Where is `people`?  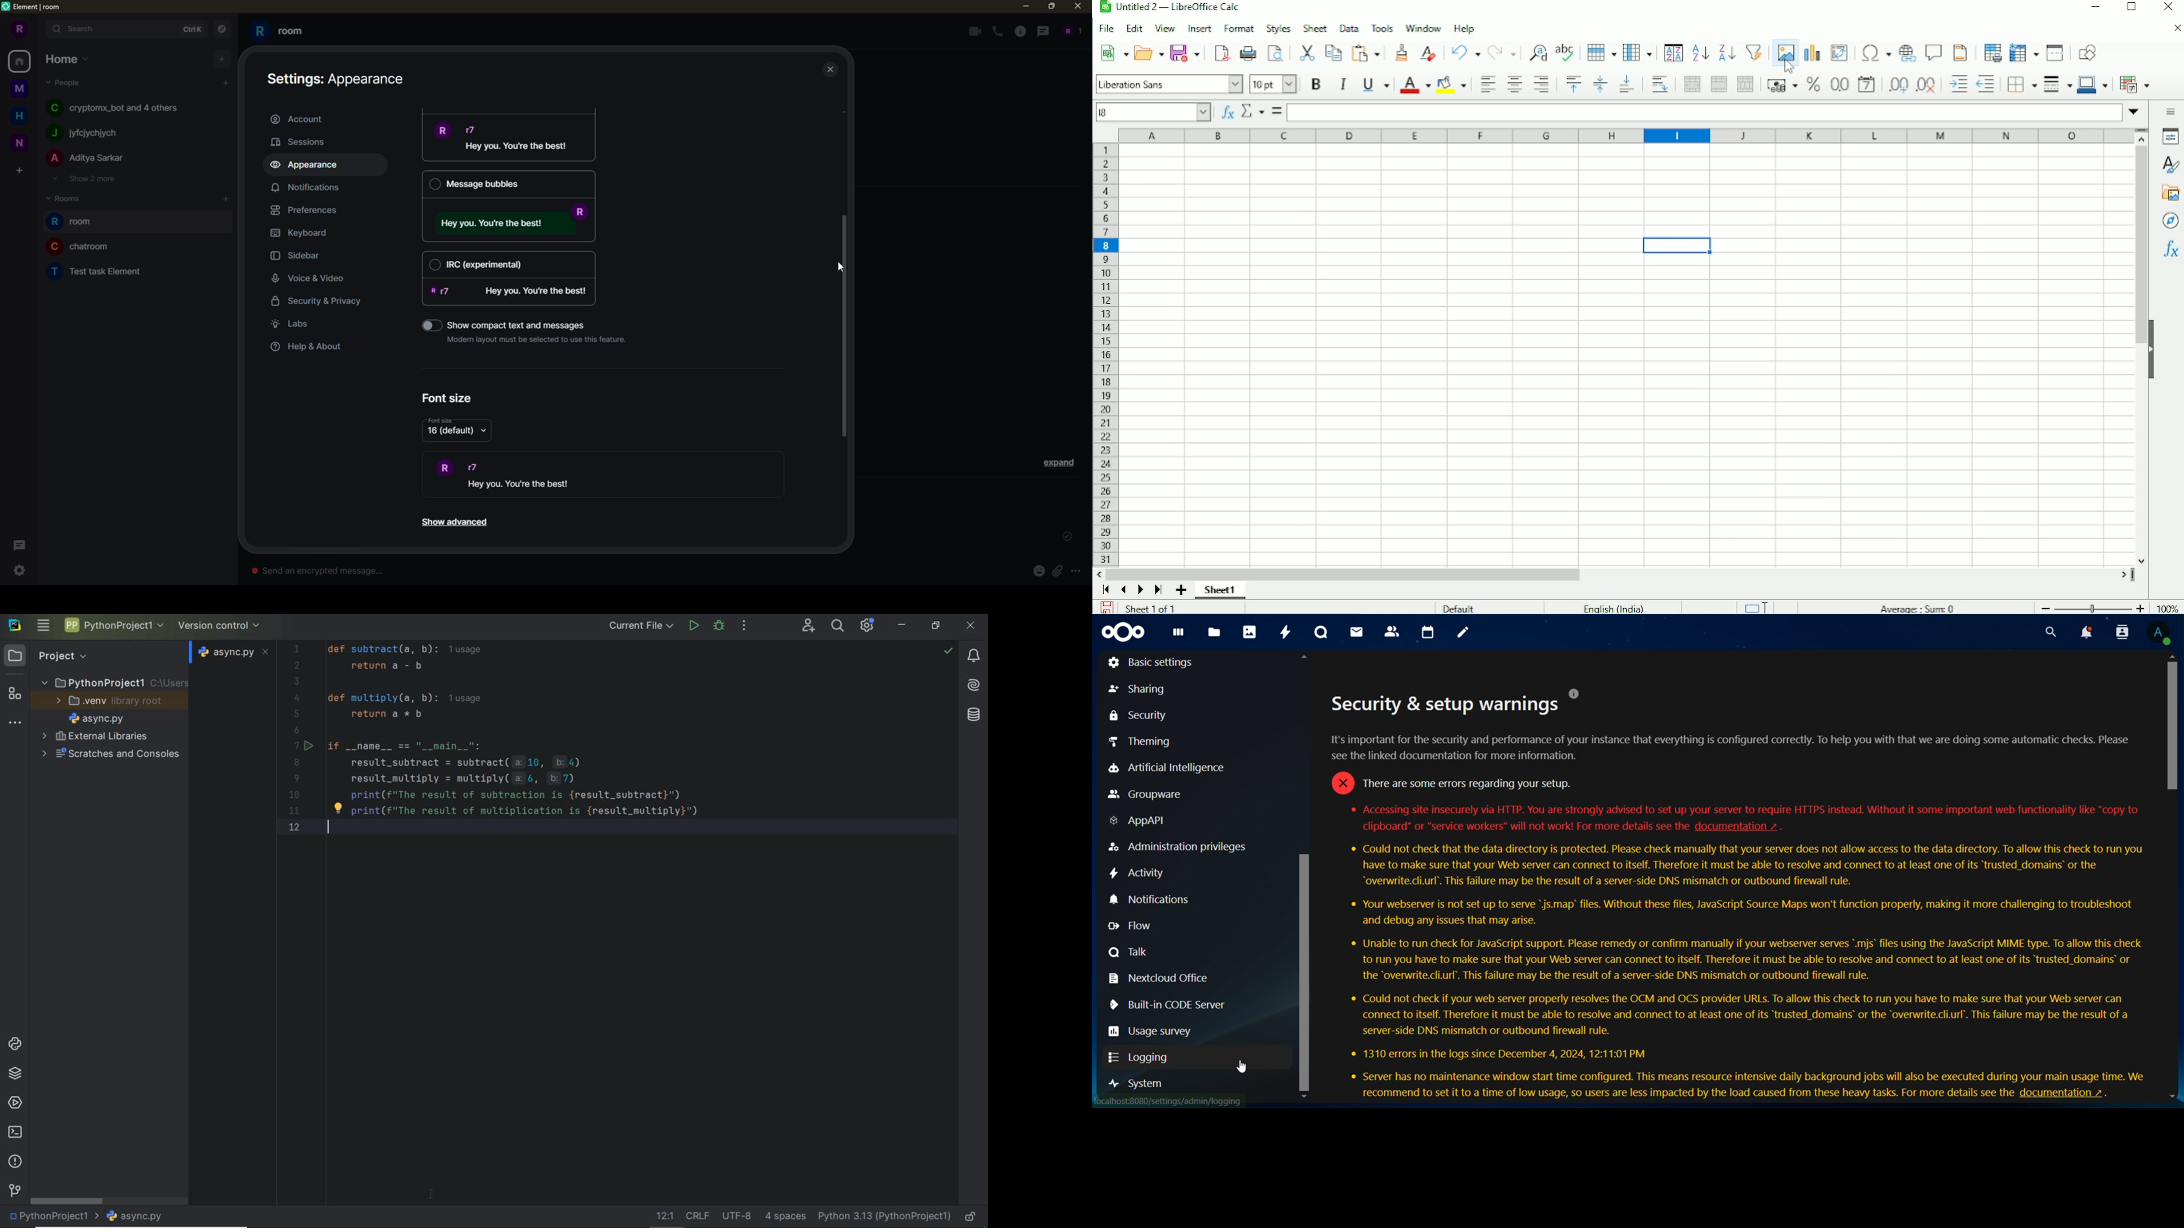 people is located at coordinates (88, 159).